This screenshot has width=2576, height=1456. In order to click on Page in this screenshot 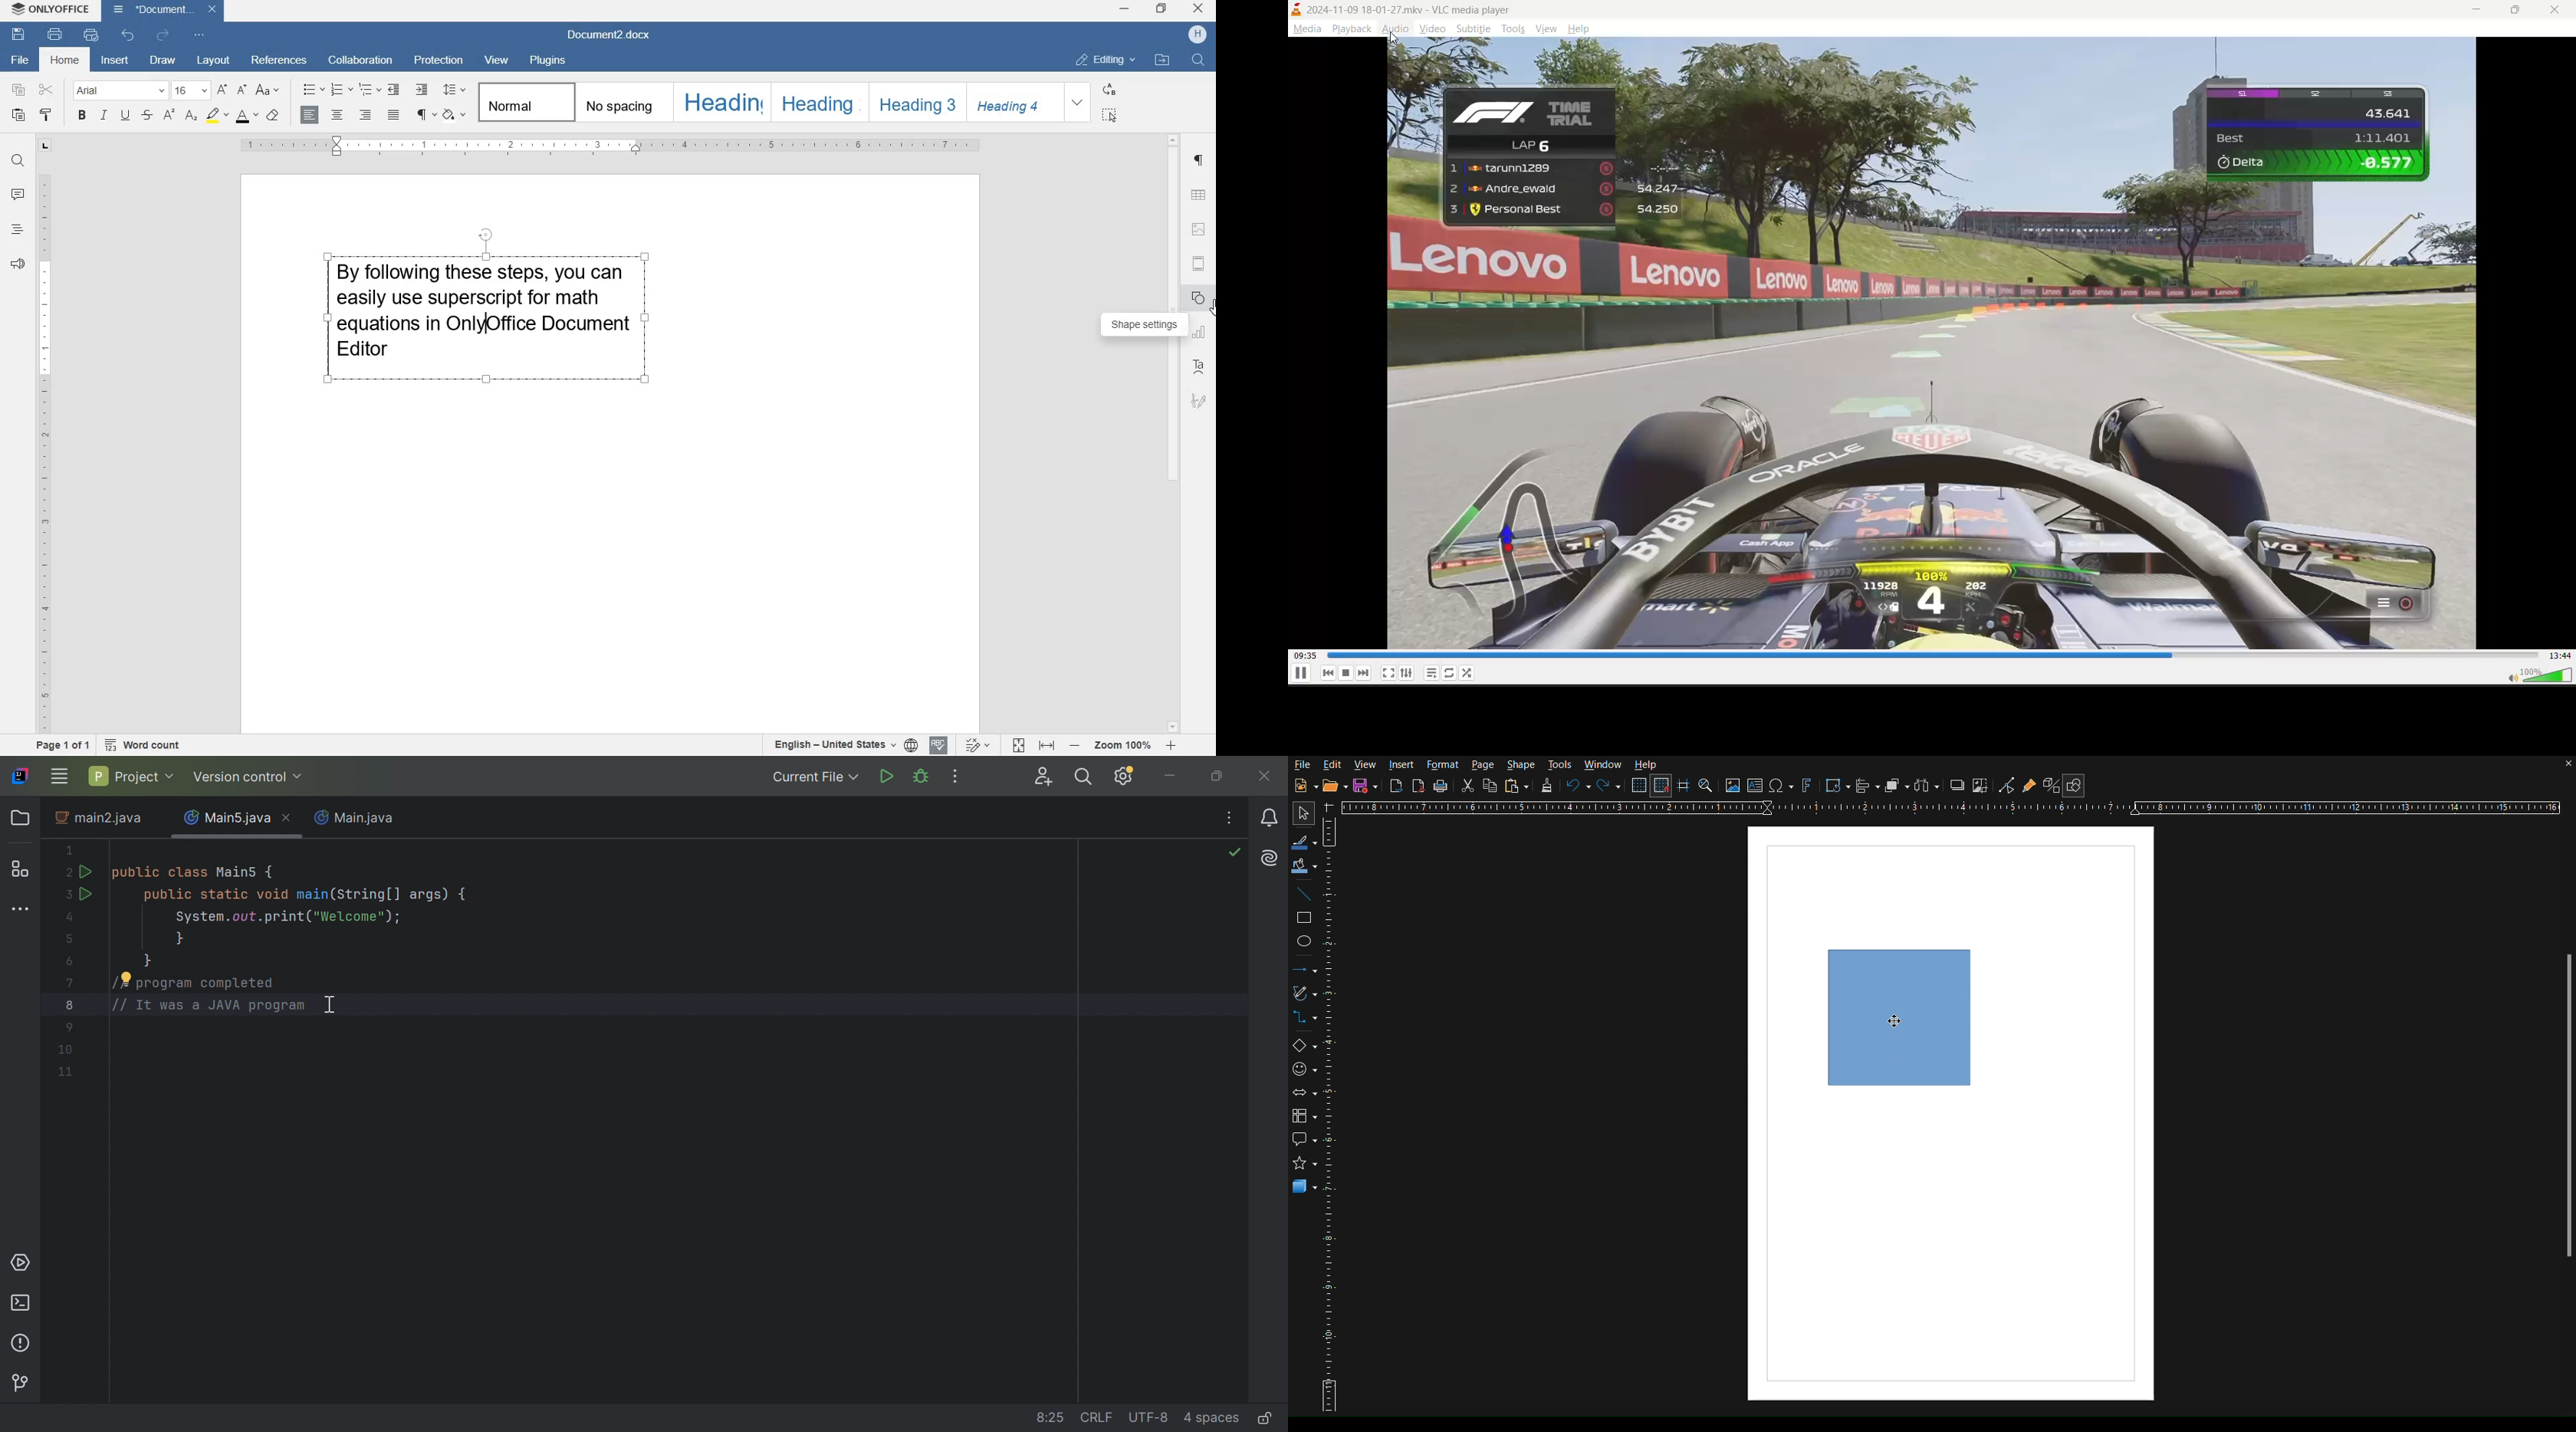, I will do `click(1484, 766)`.